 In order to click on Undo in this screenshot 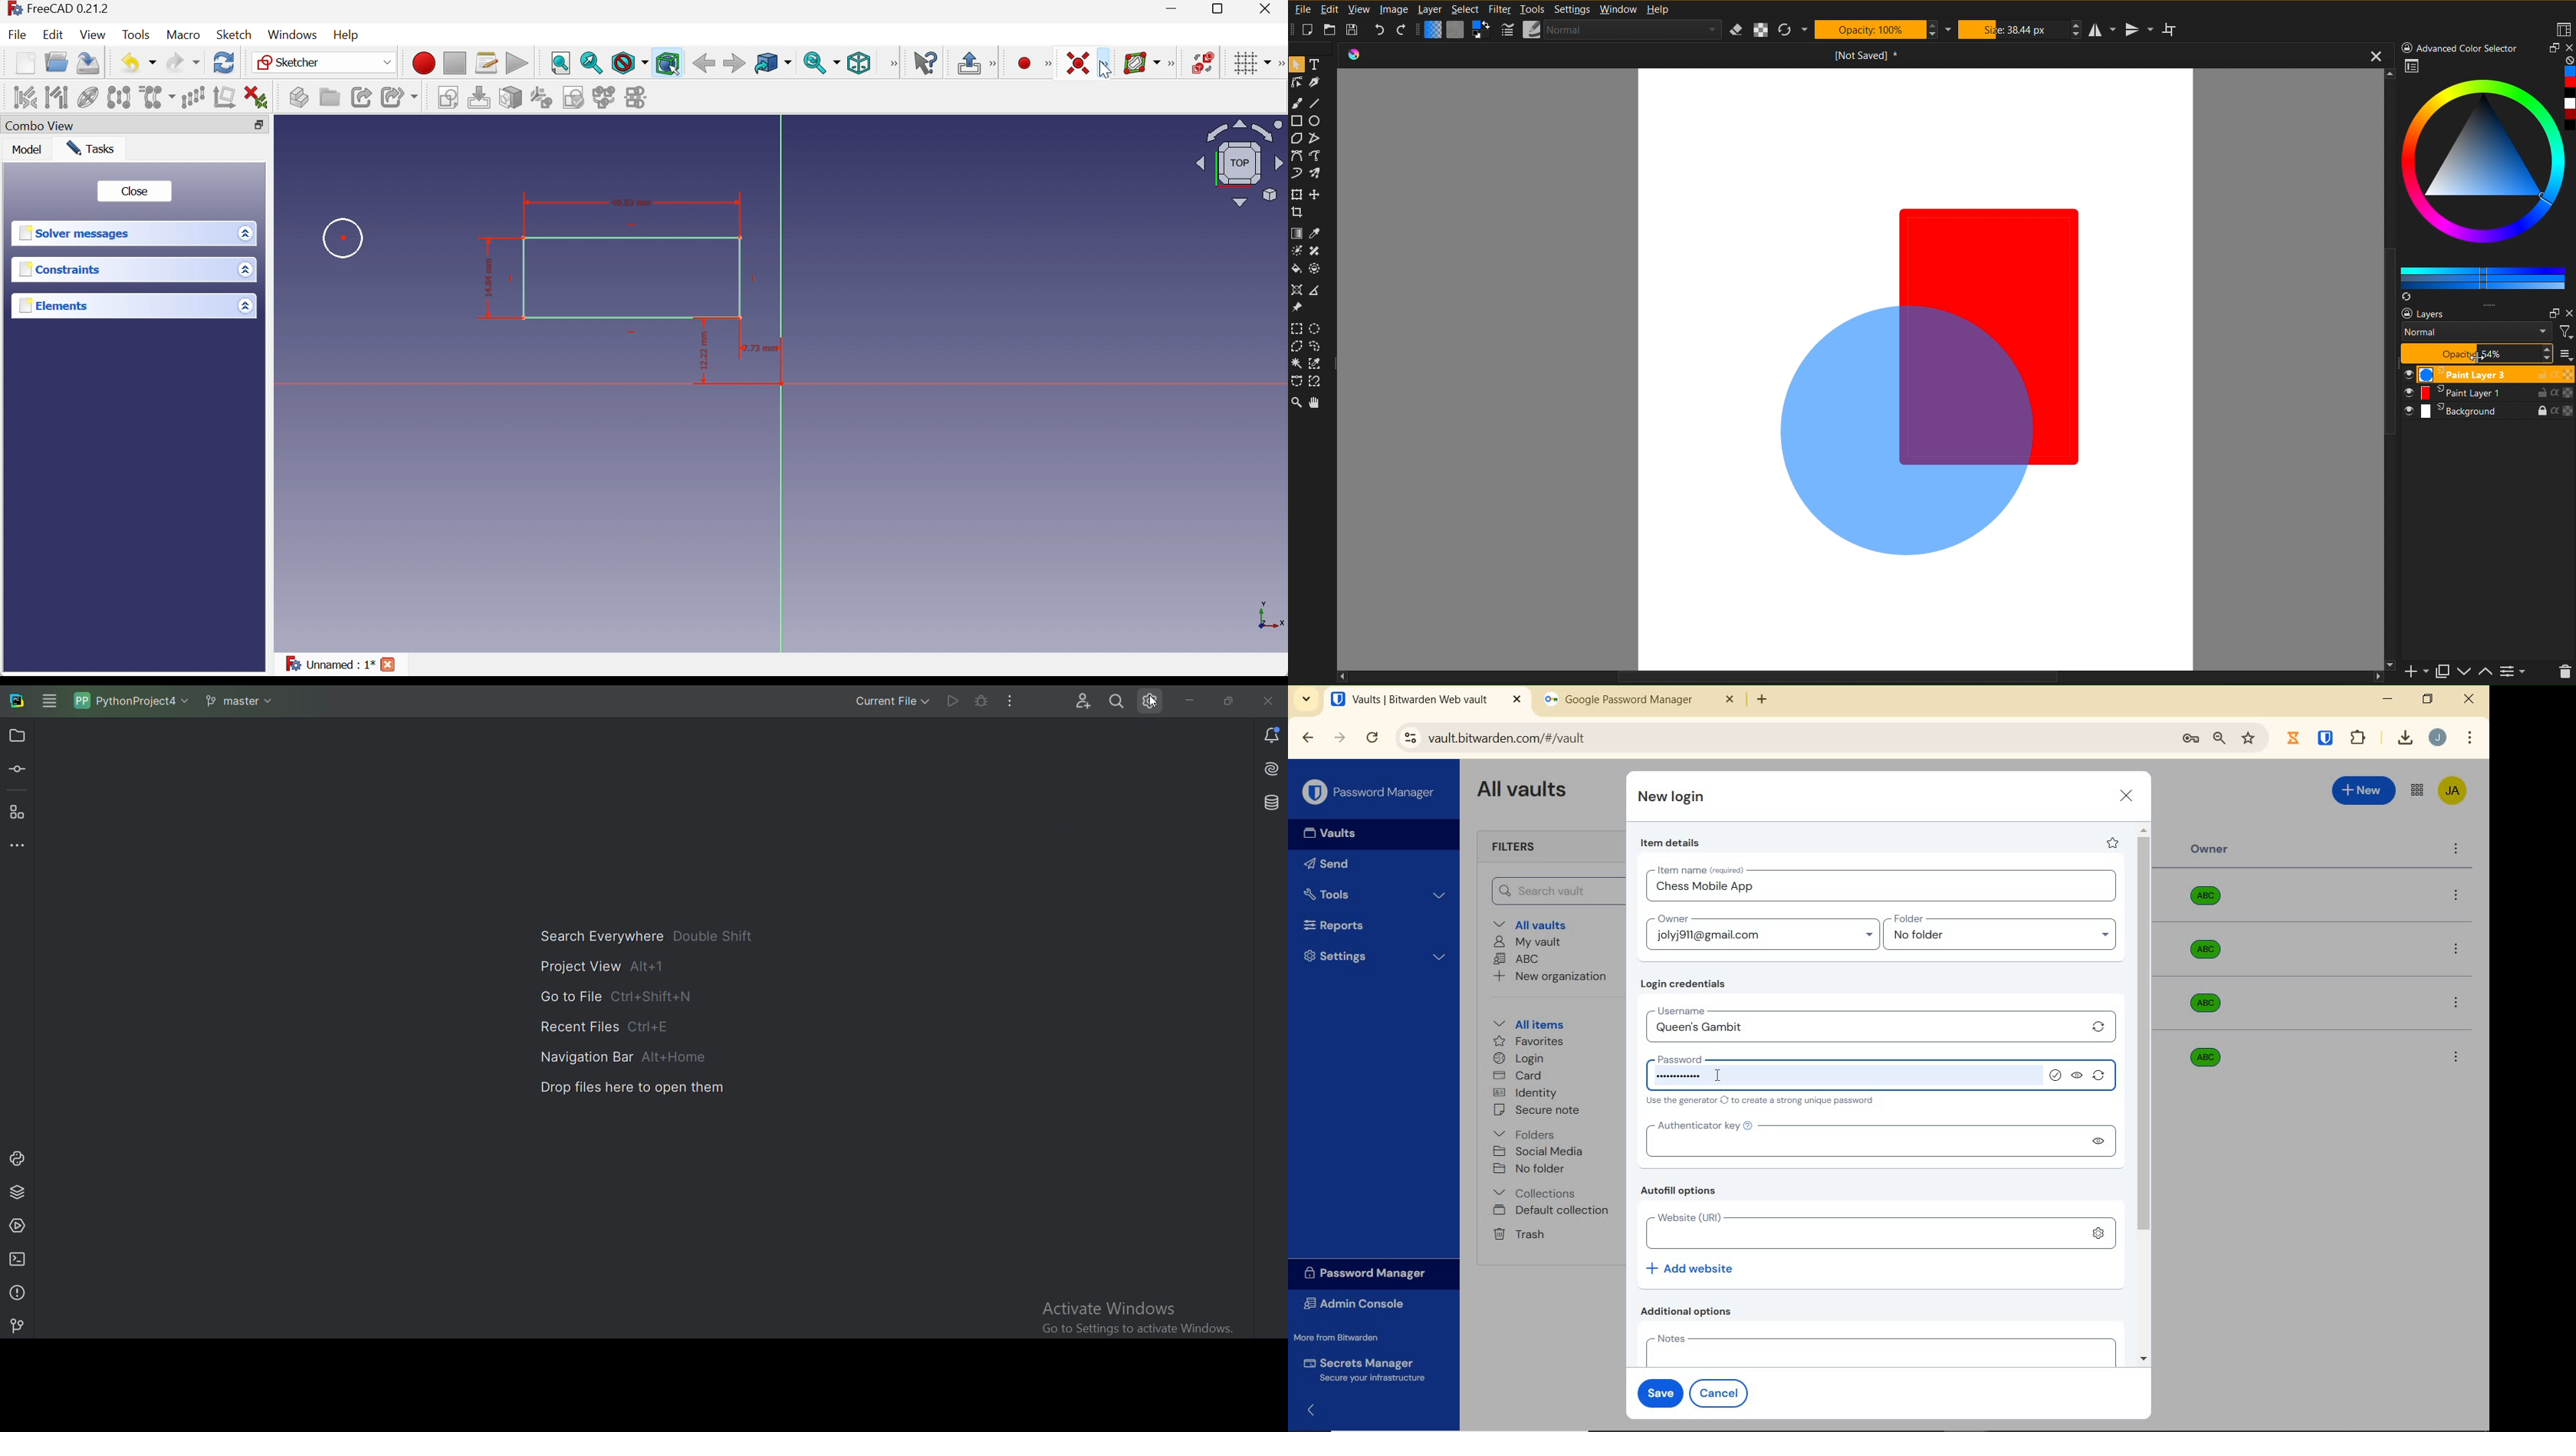, I will do `click(1379, 31)`.